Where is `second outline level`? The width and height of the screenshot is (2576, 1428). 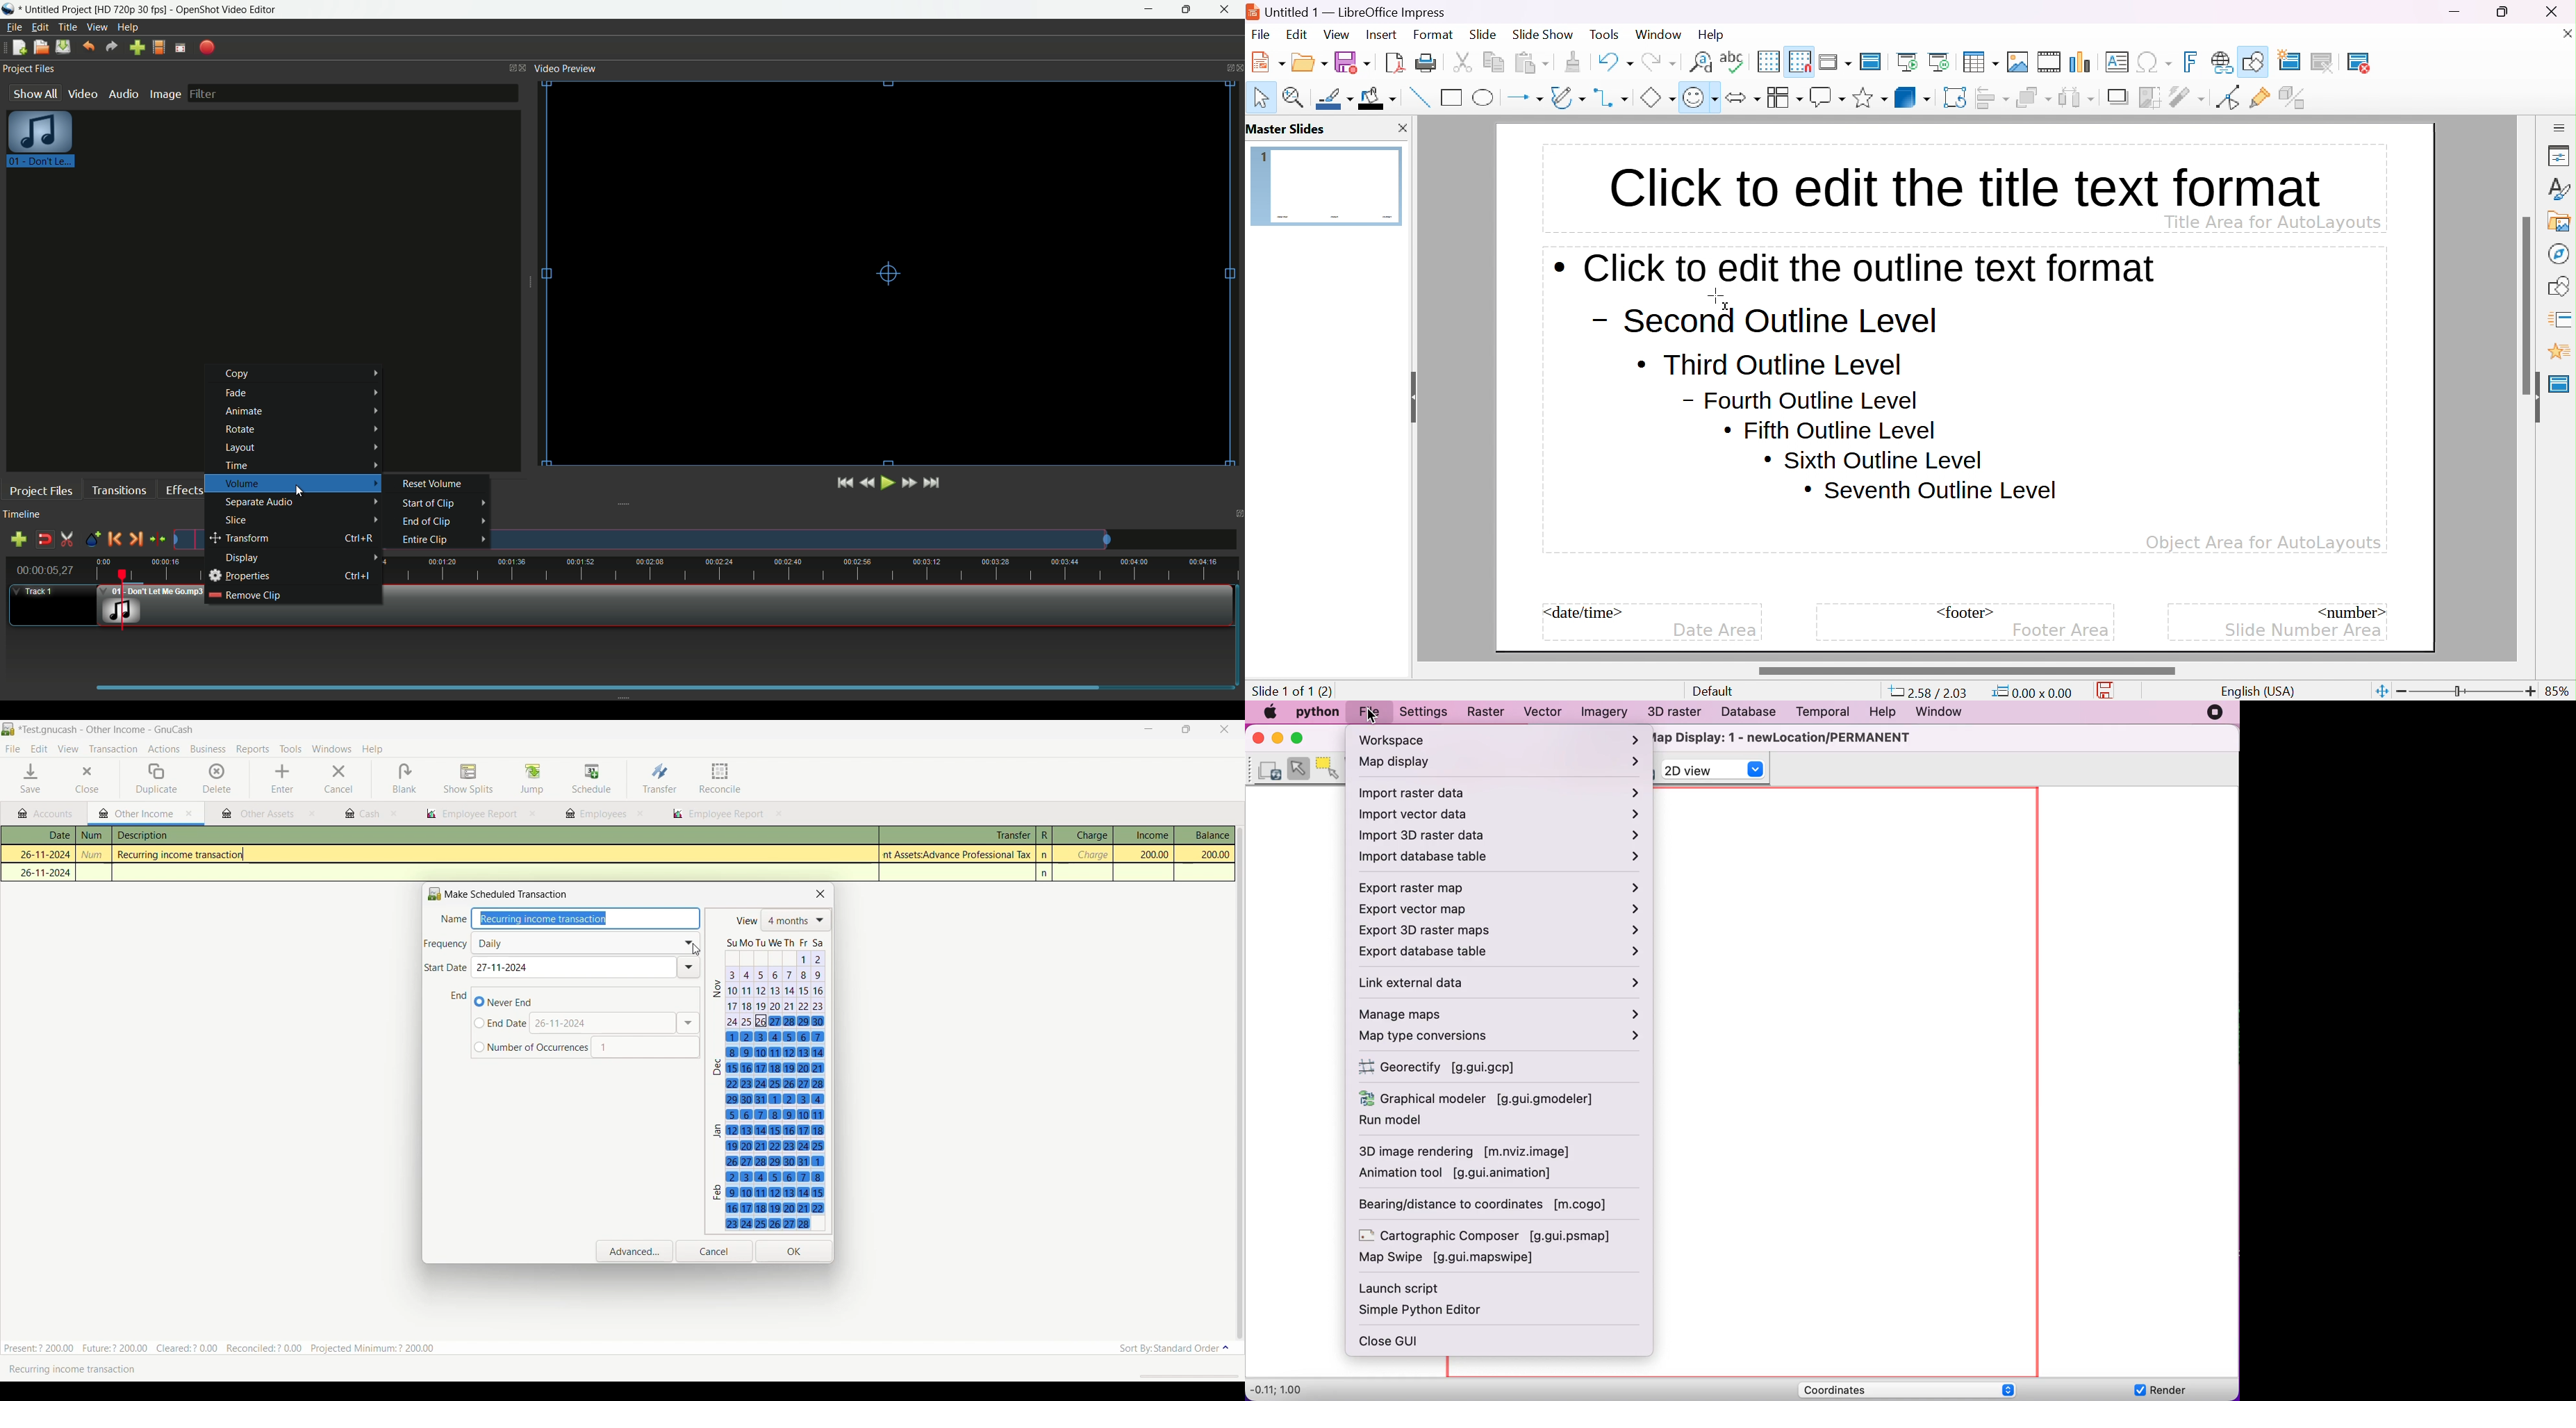
second outline level is located at coordinates (1762, 321).